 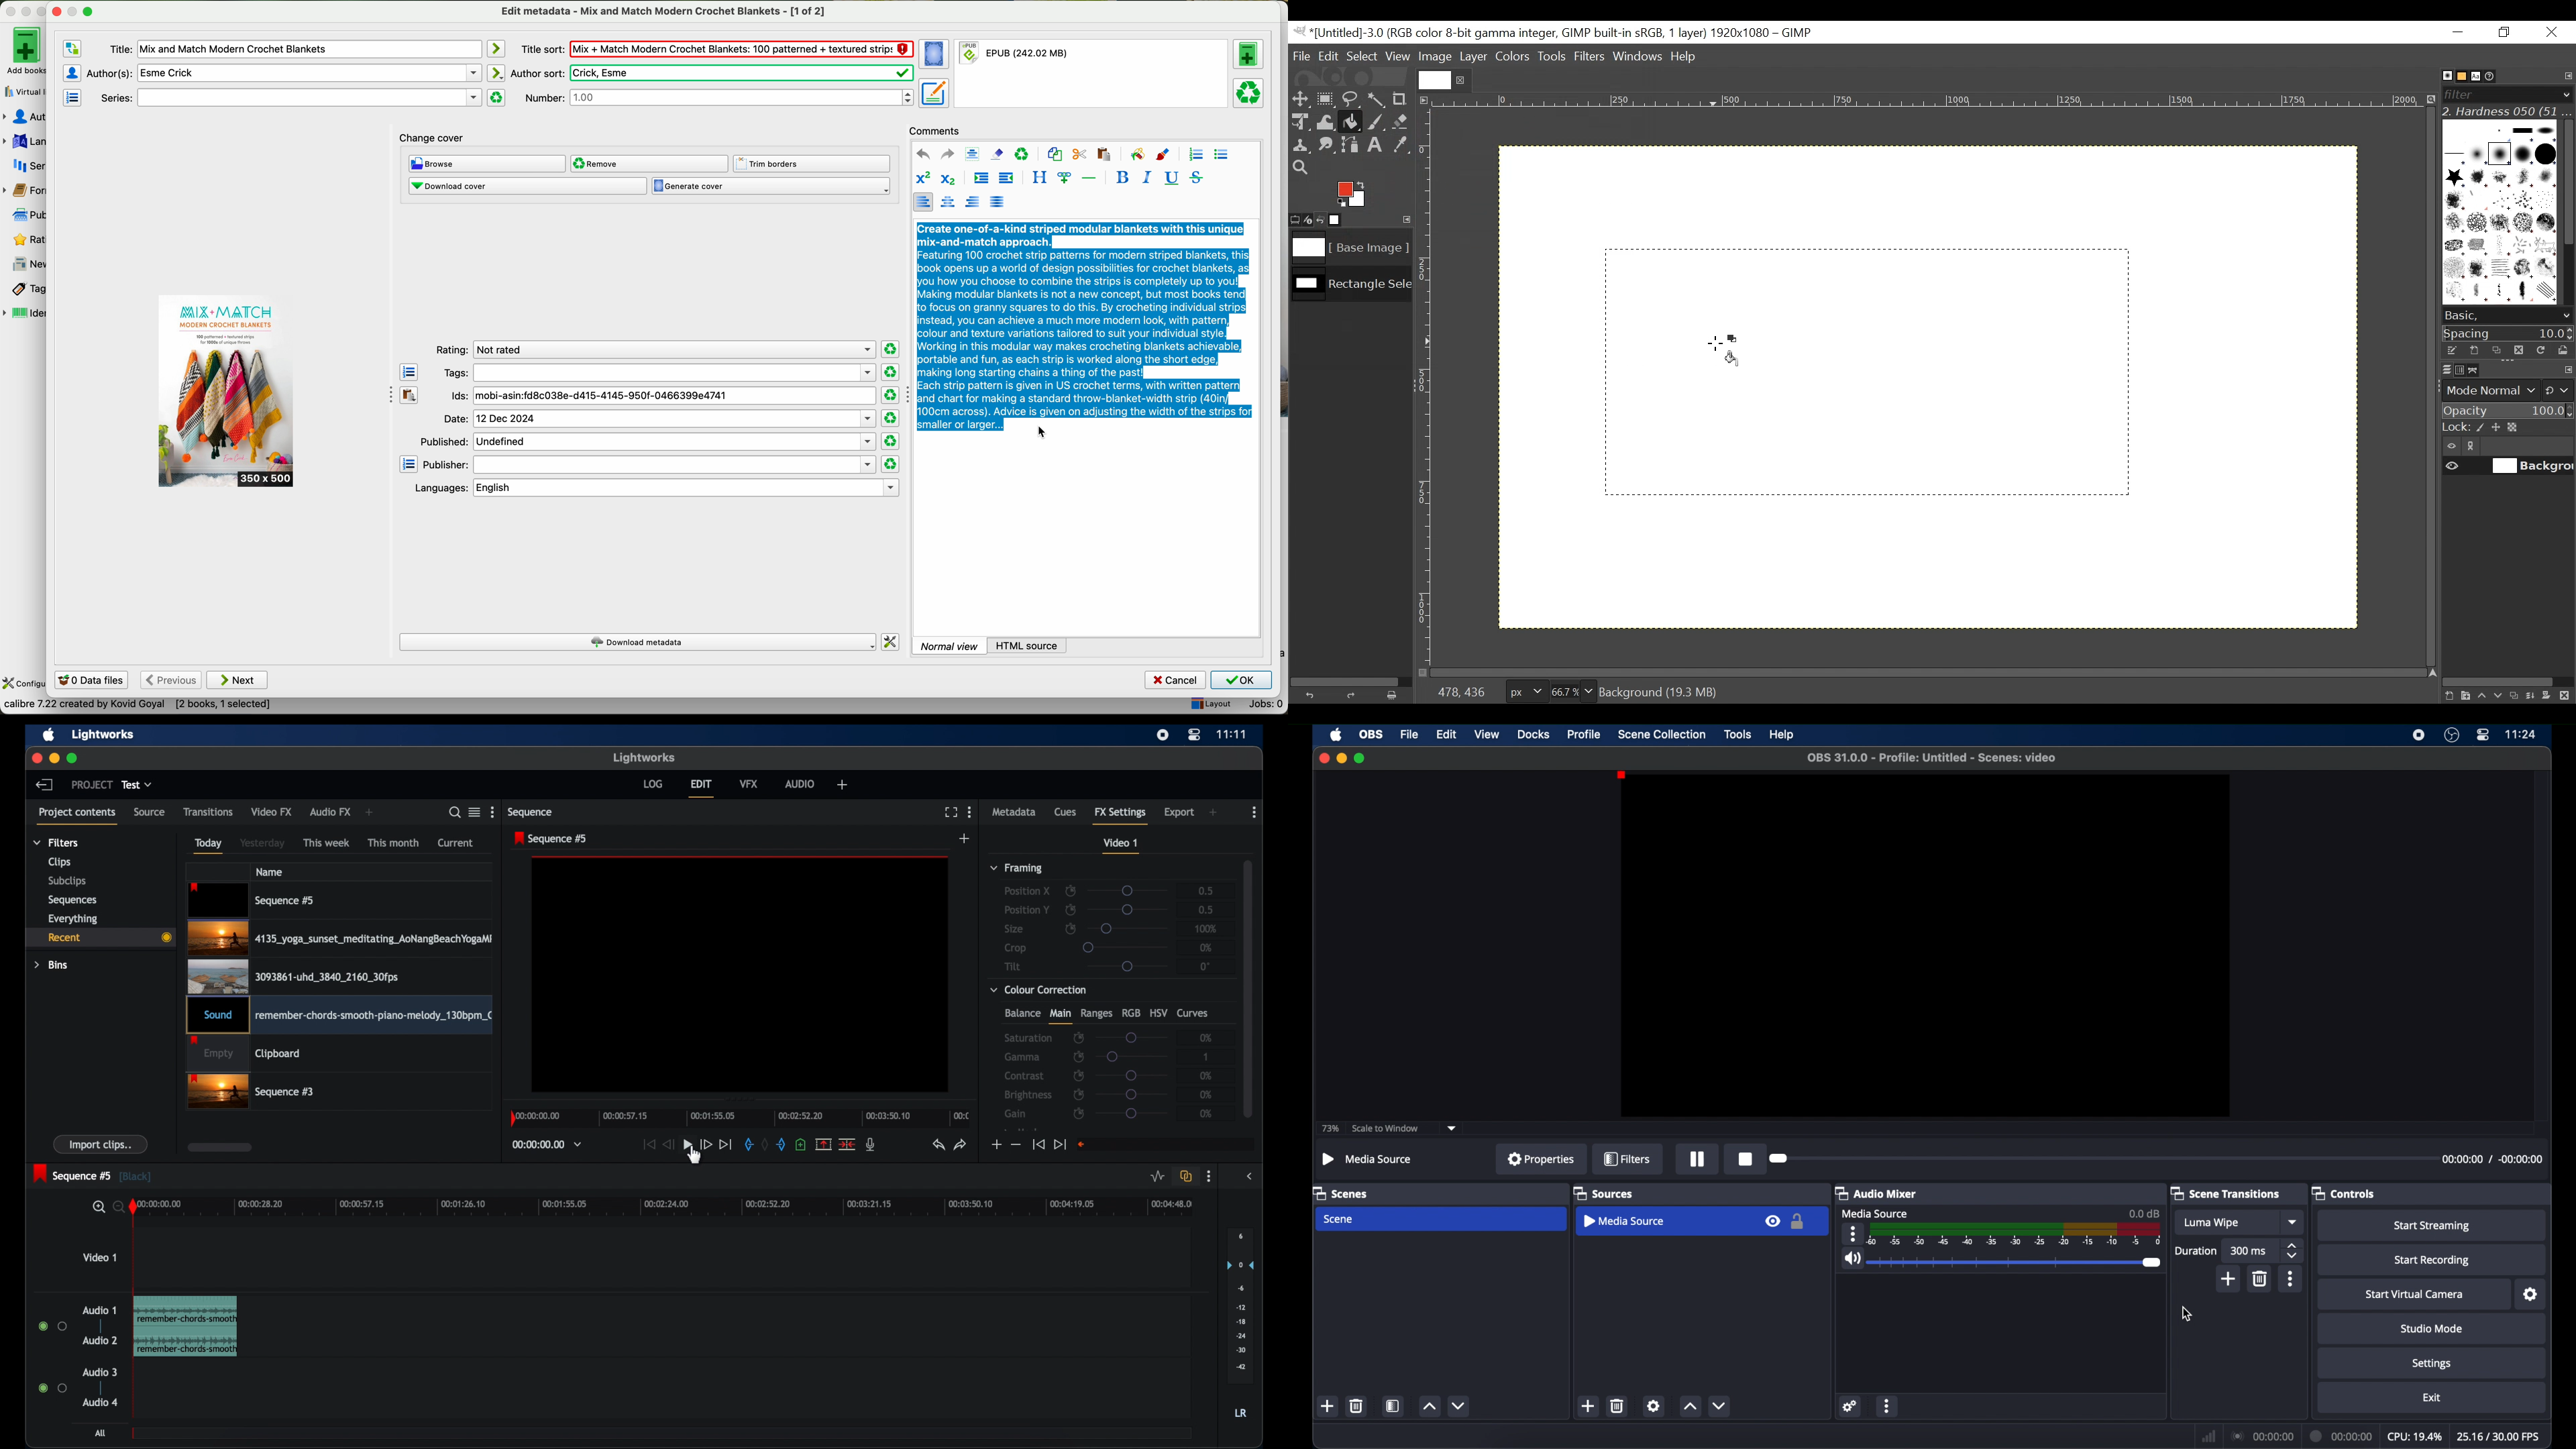 I want to click on apple icon, so click(x=1336, y=735).